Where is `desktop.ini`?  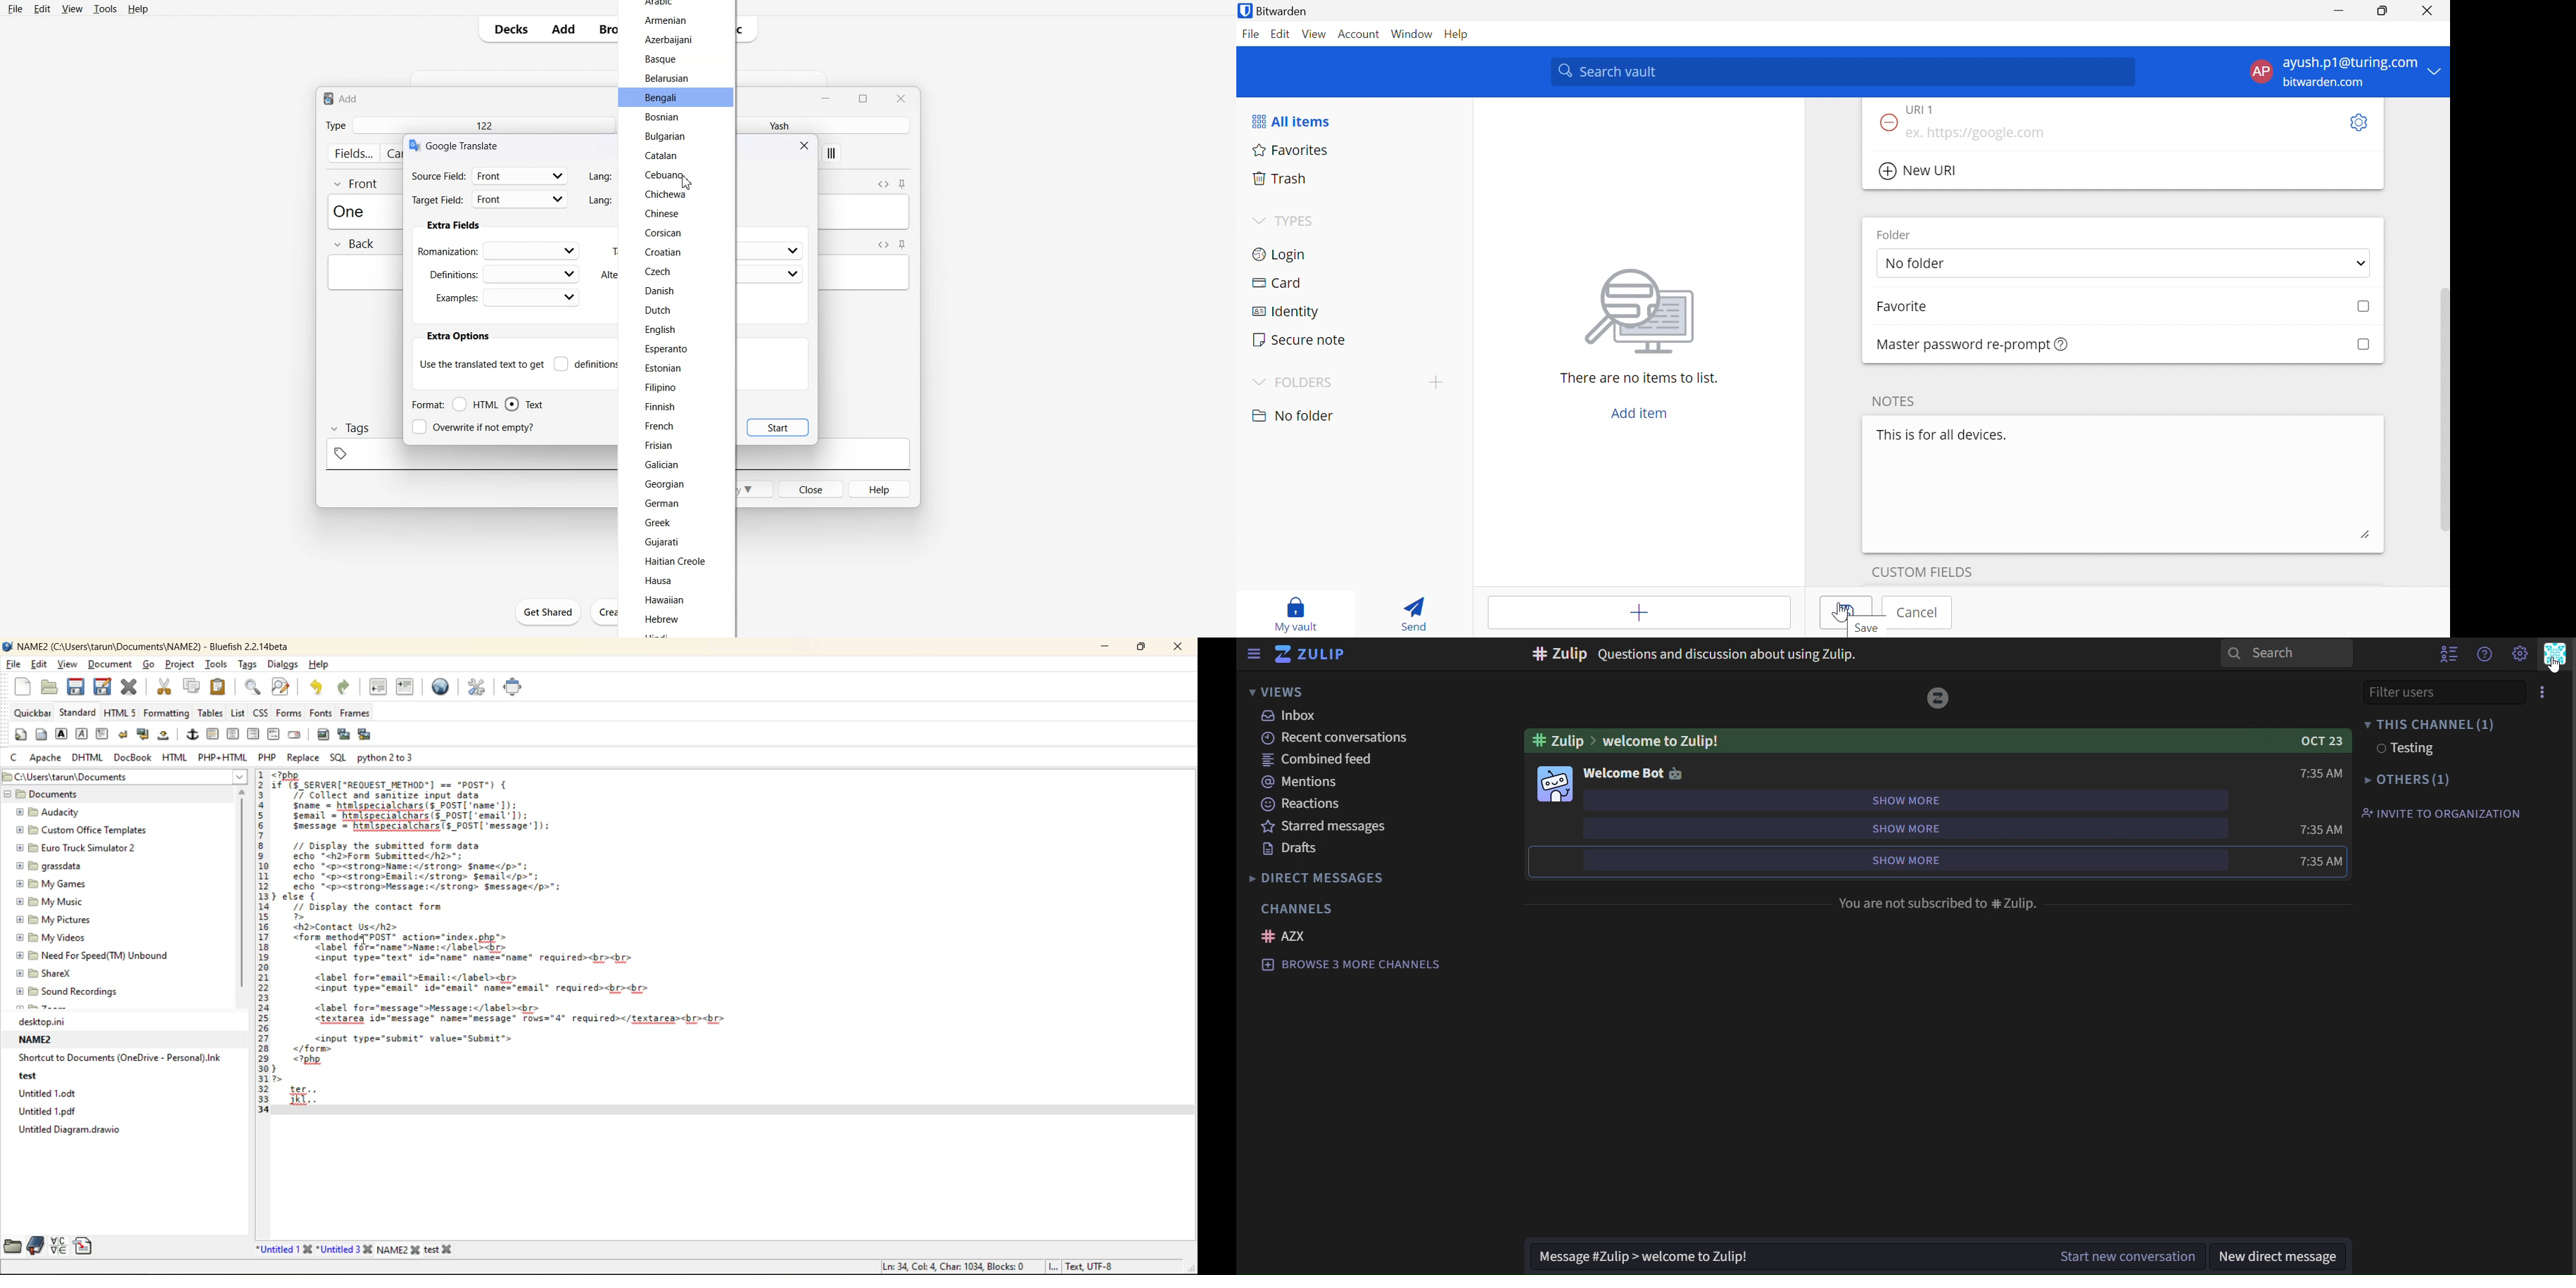 desktop.ini is located at coordinates (65, 1023).